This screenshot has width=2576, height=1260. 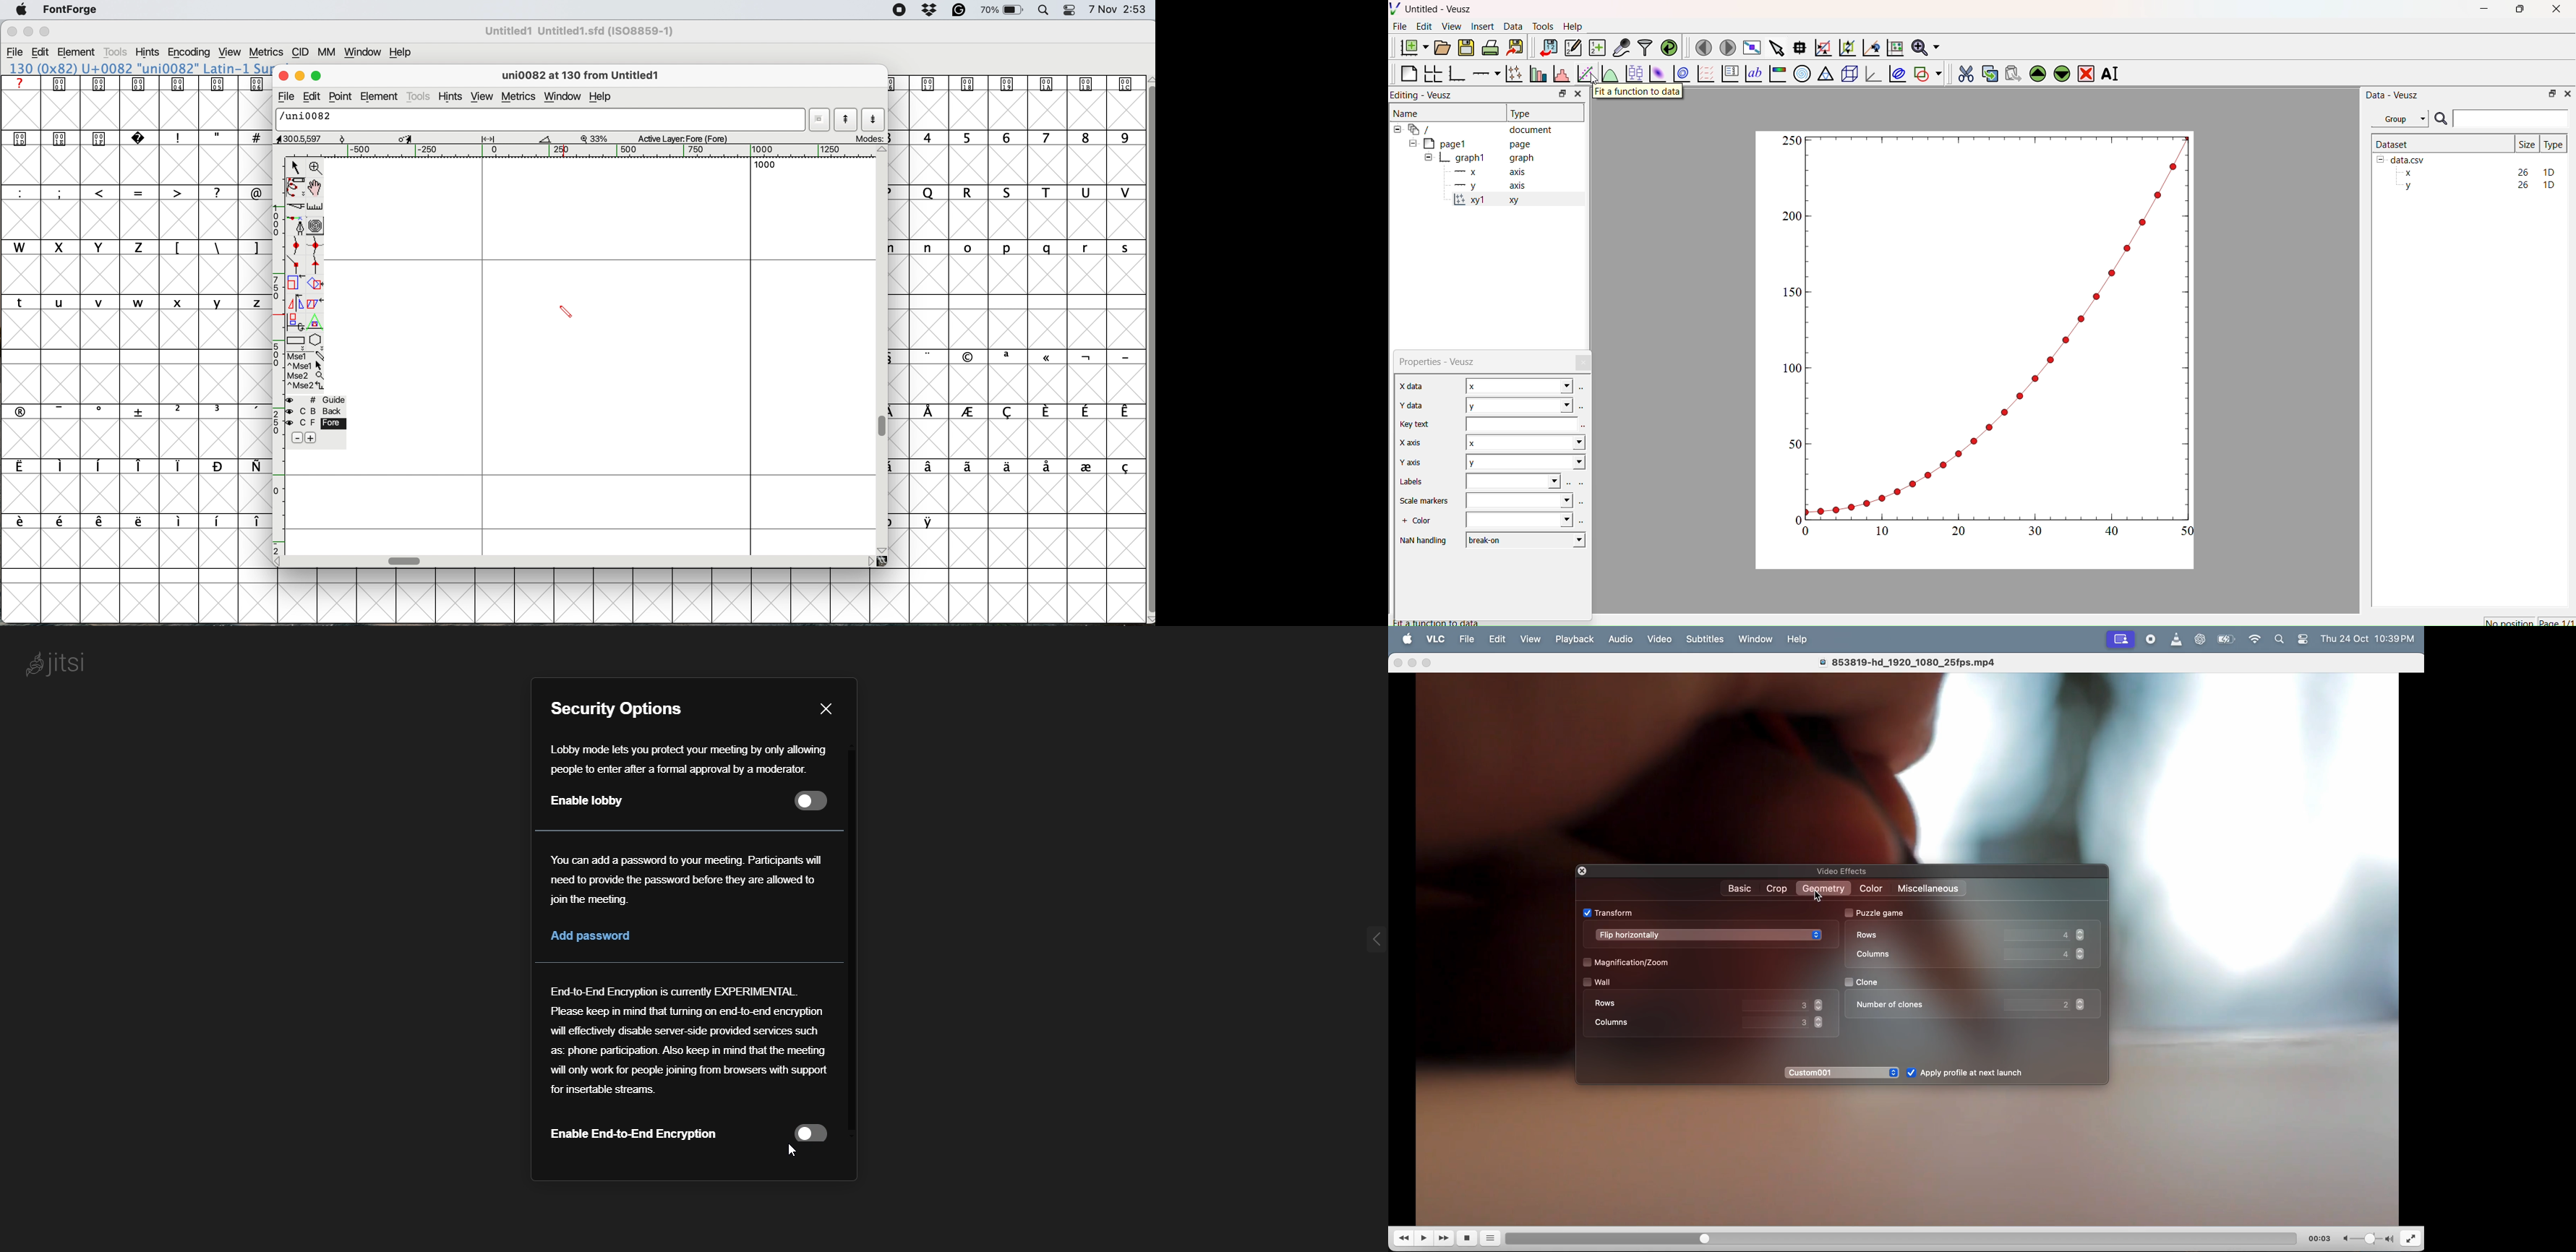 I want to click on system logo, so click(x=19, y=10).